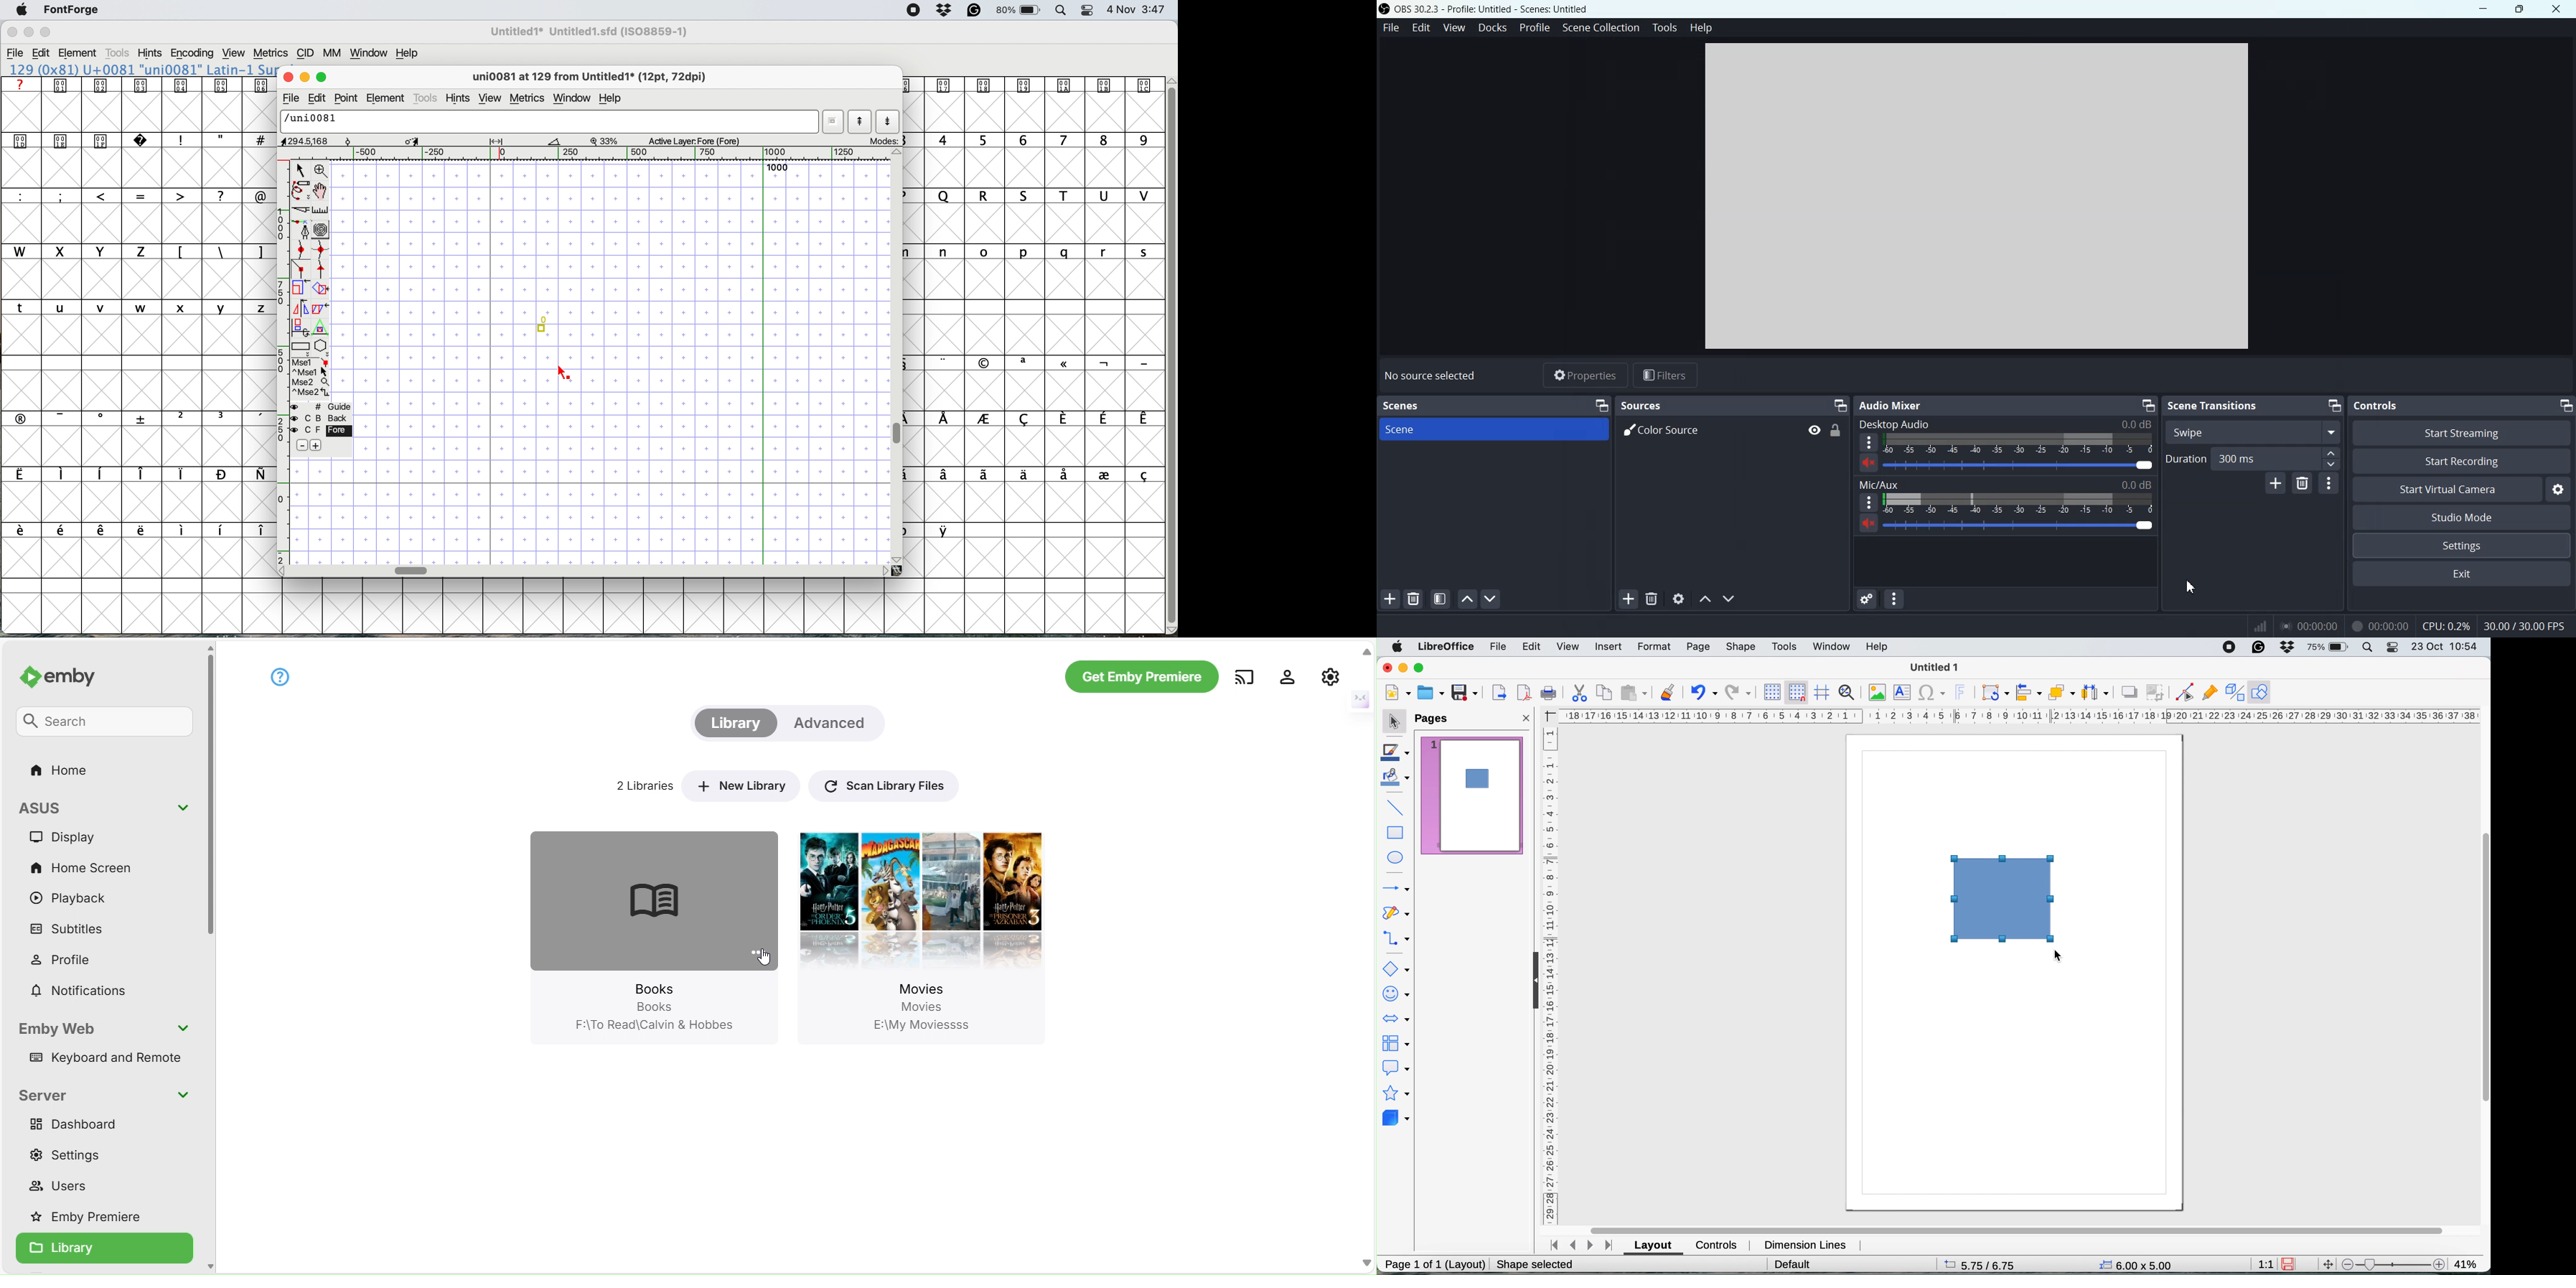  I want to click on Maximize, so click(2520, 8).